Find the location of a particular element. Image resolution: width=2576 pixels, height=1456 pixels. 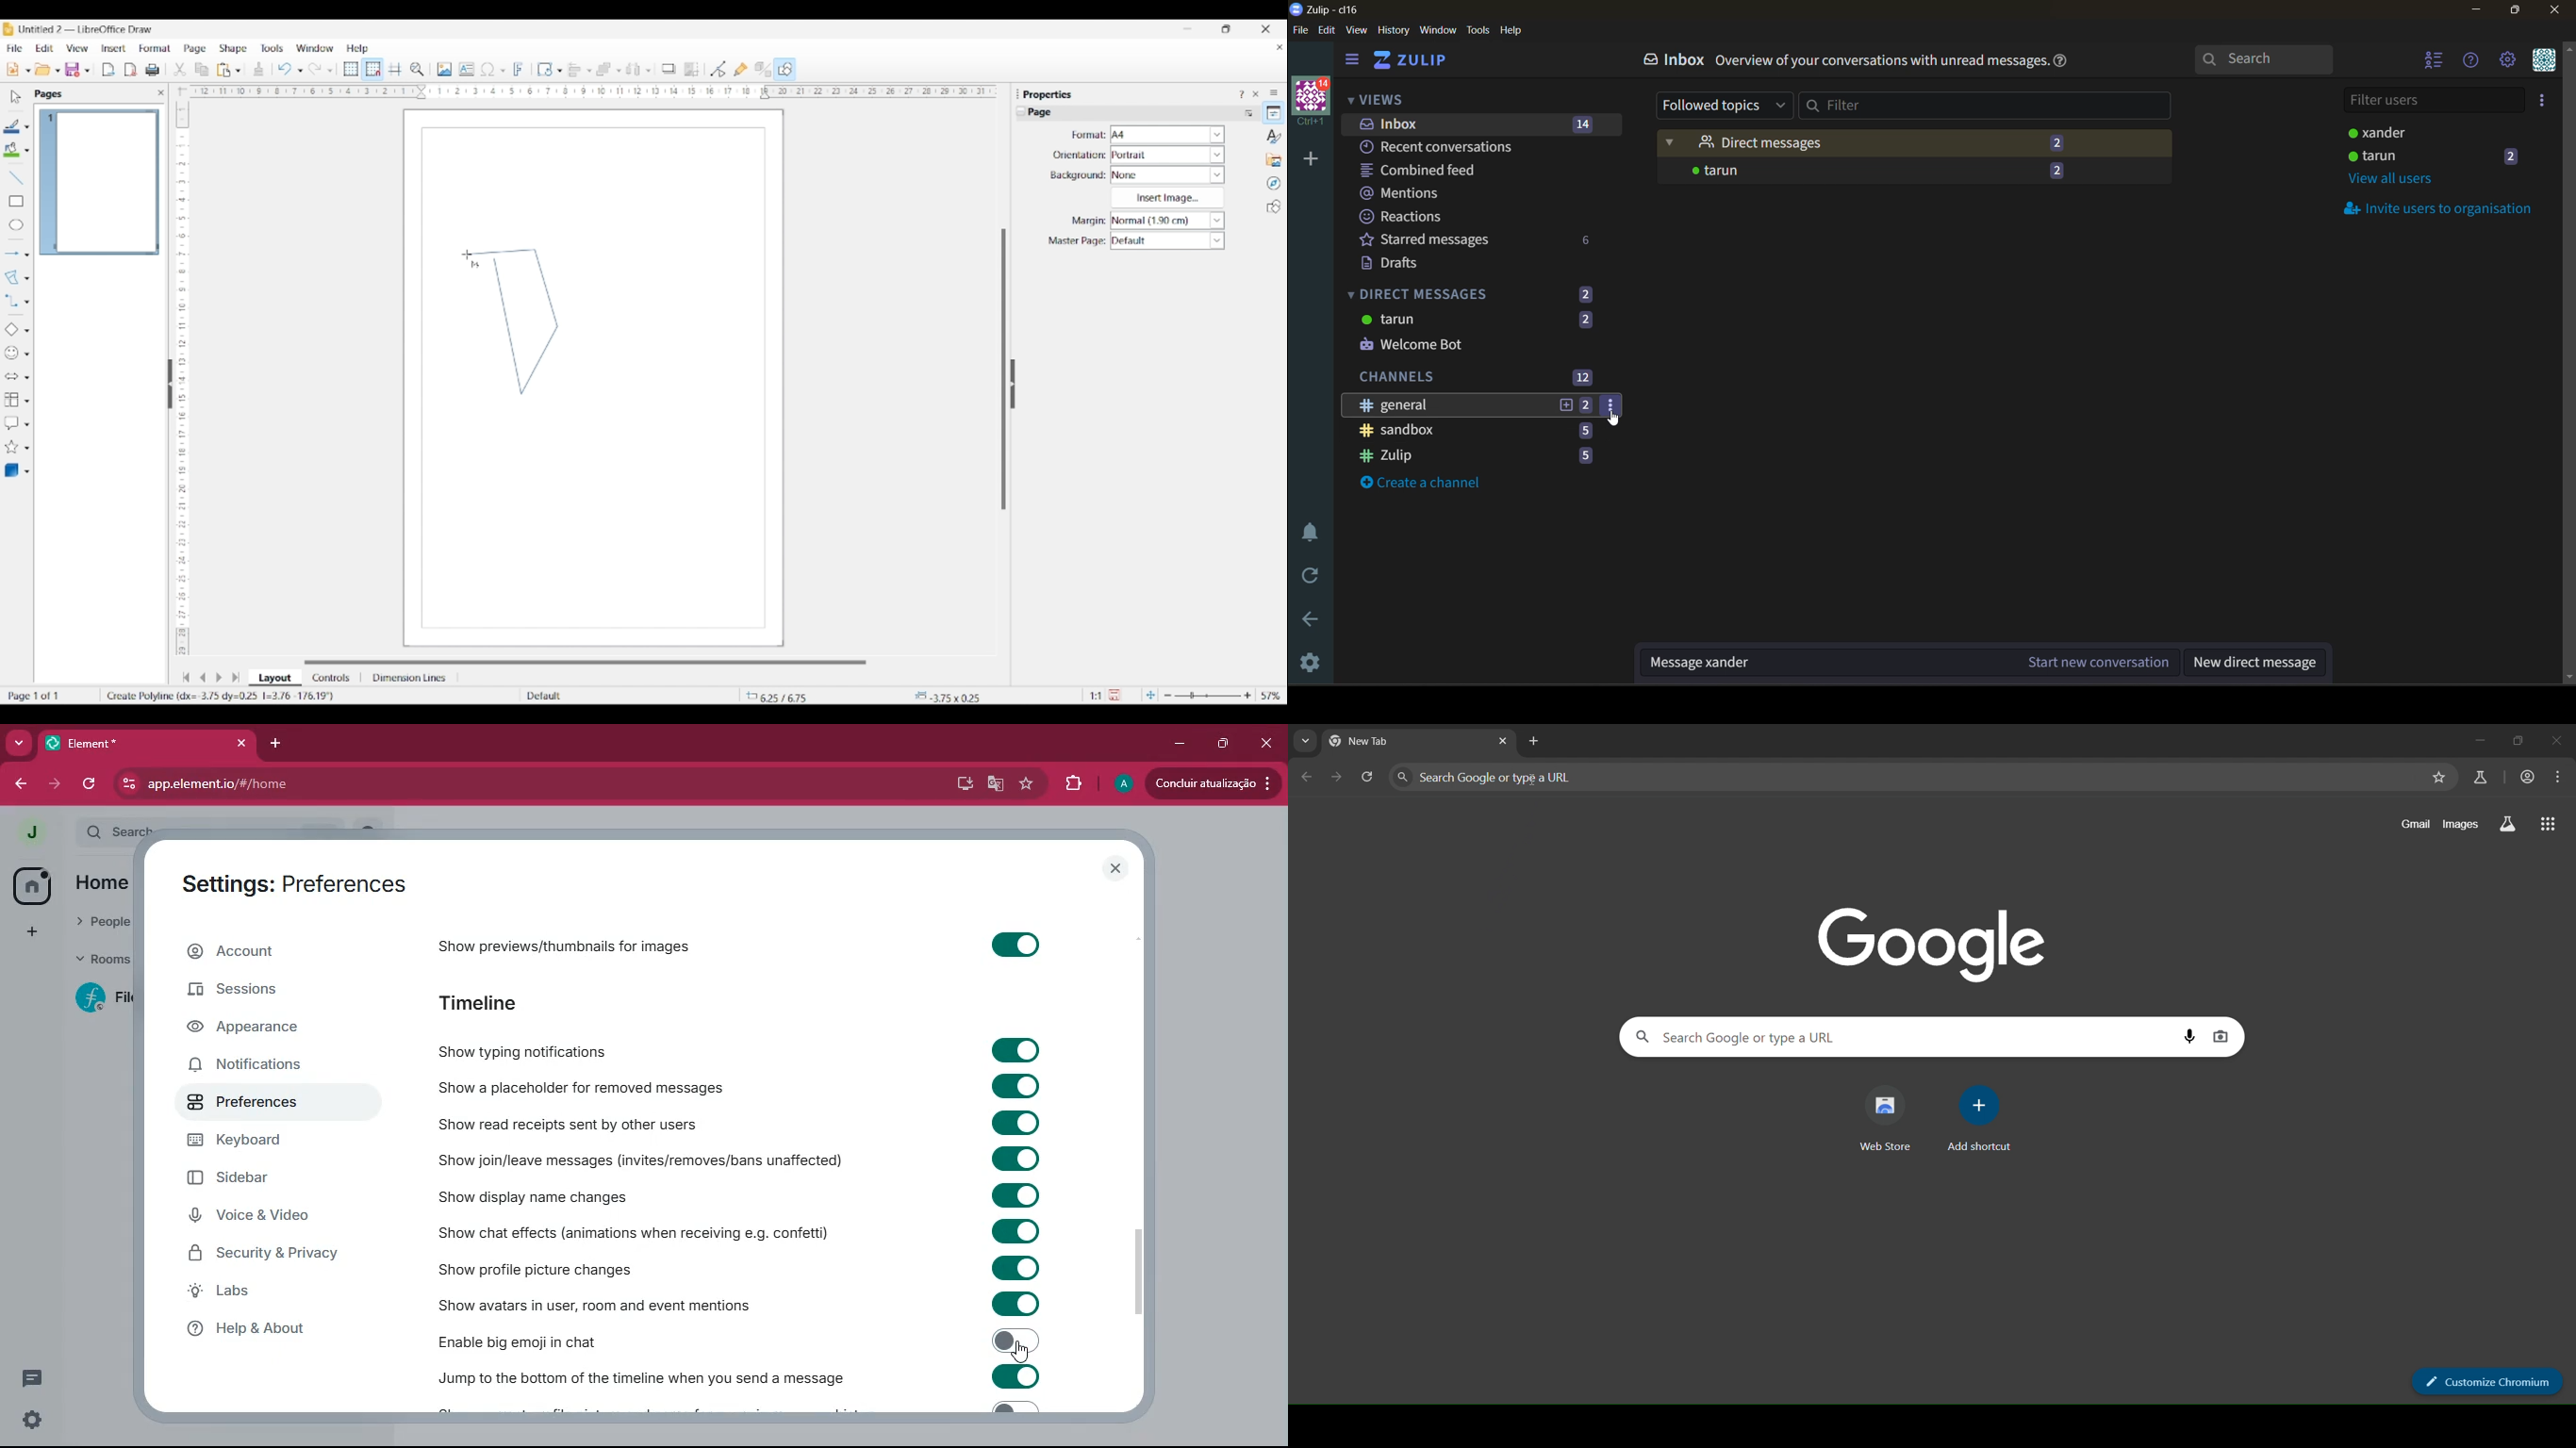

Dimensions of shape within the canvas changed is located at coordinates (957, 695).